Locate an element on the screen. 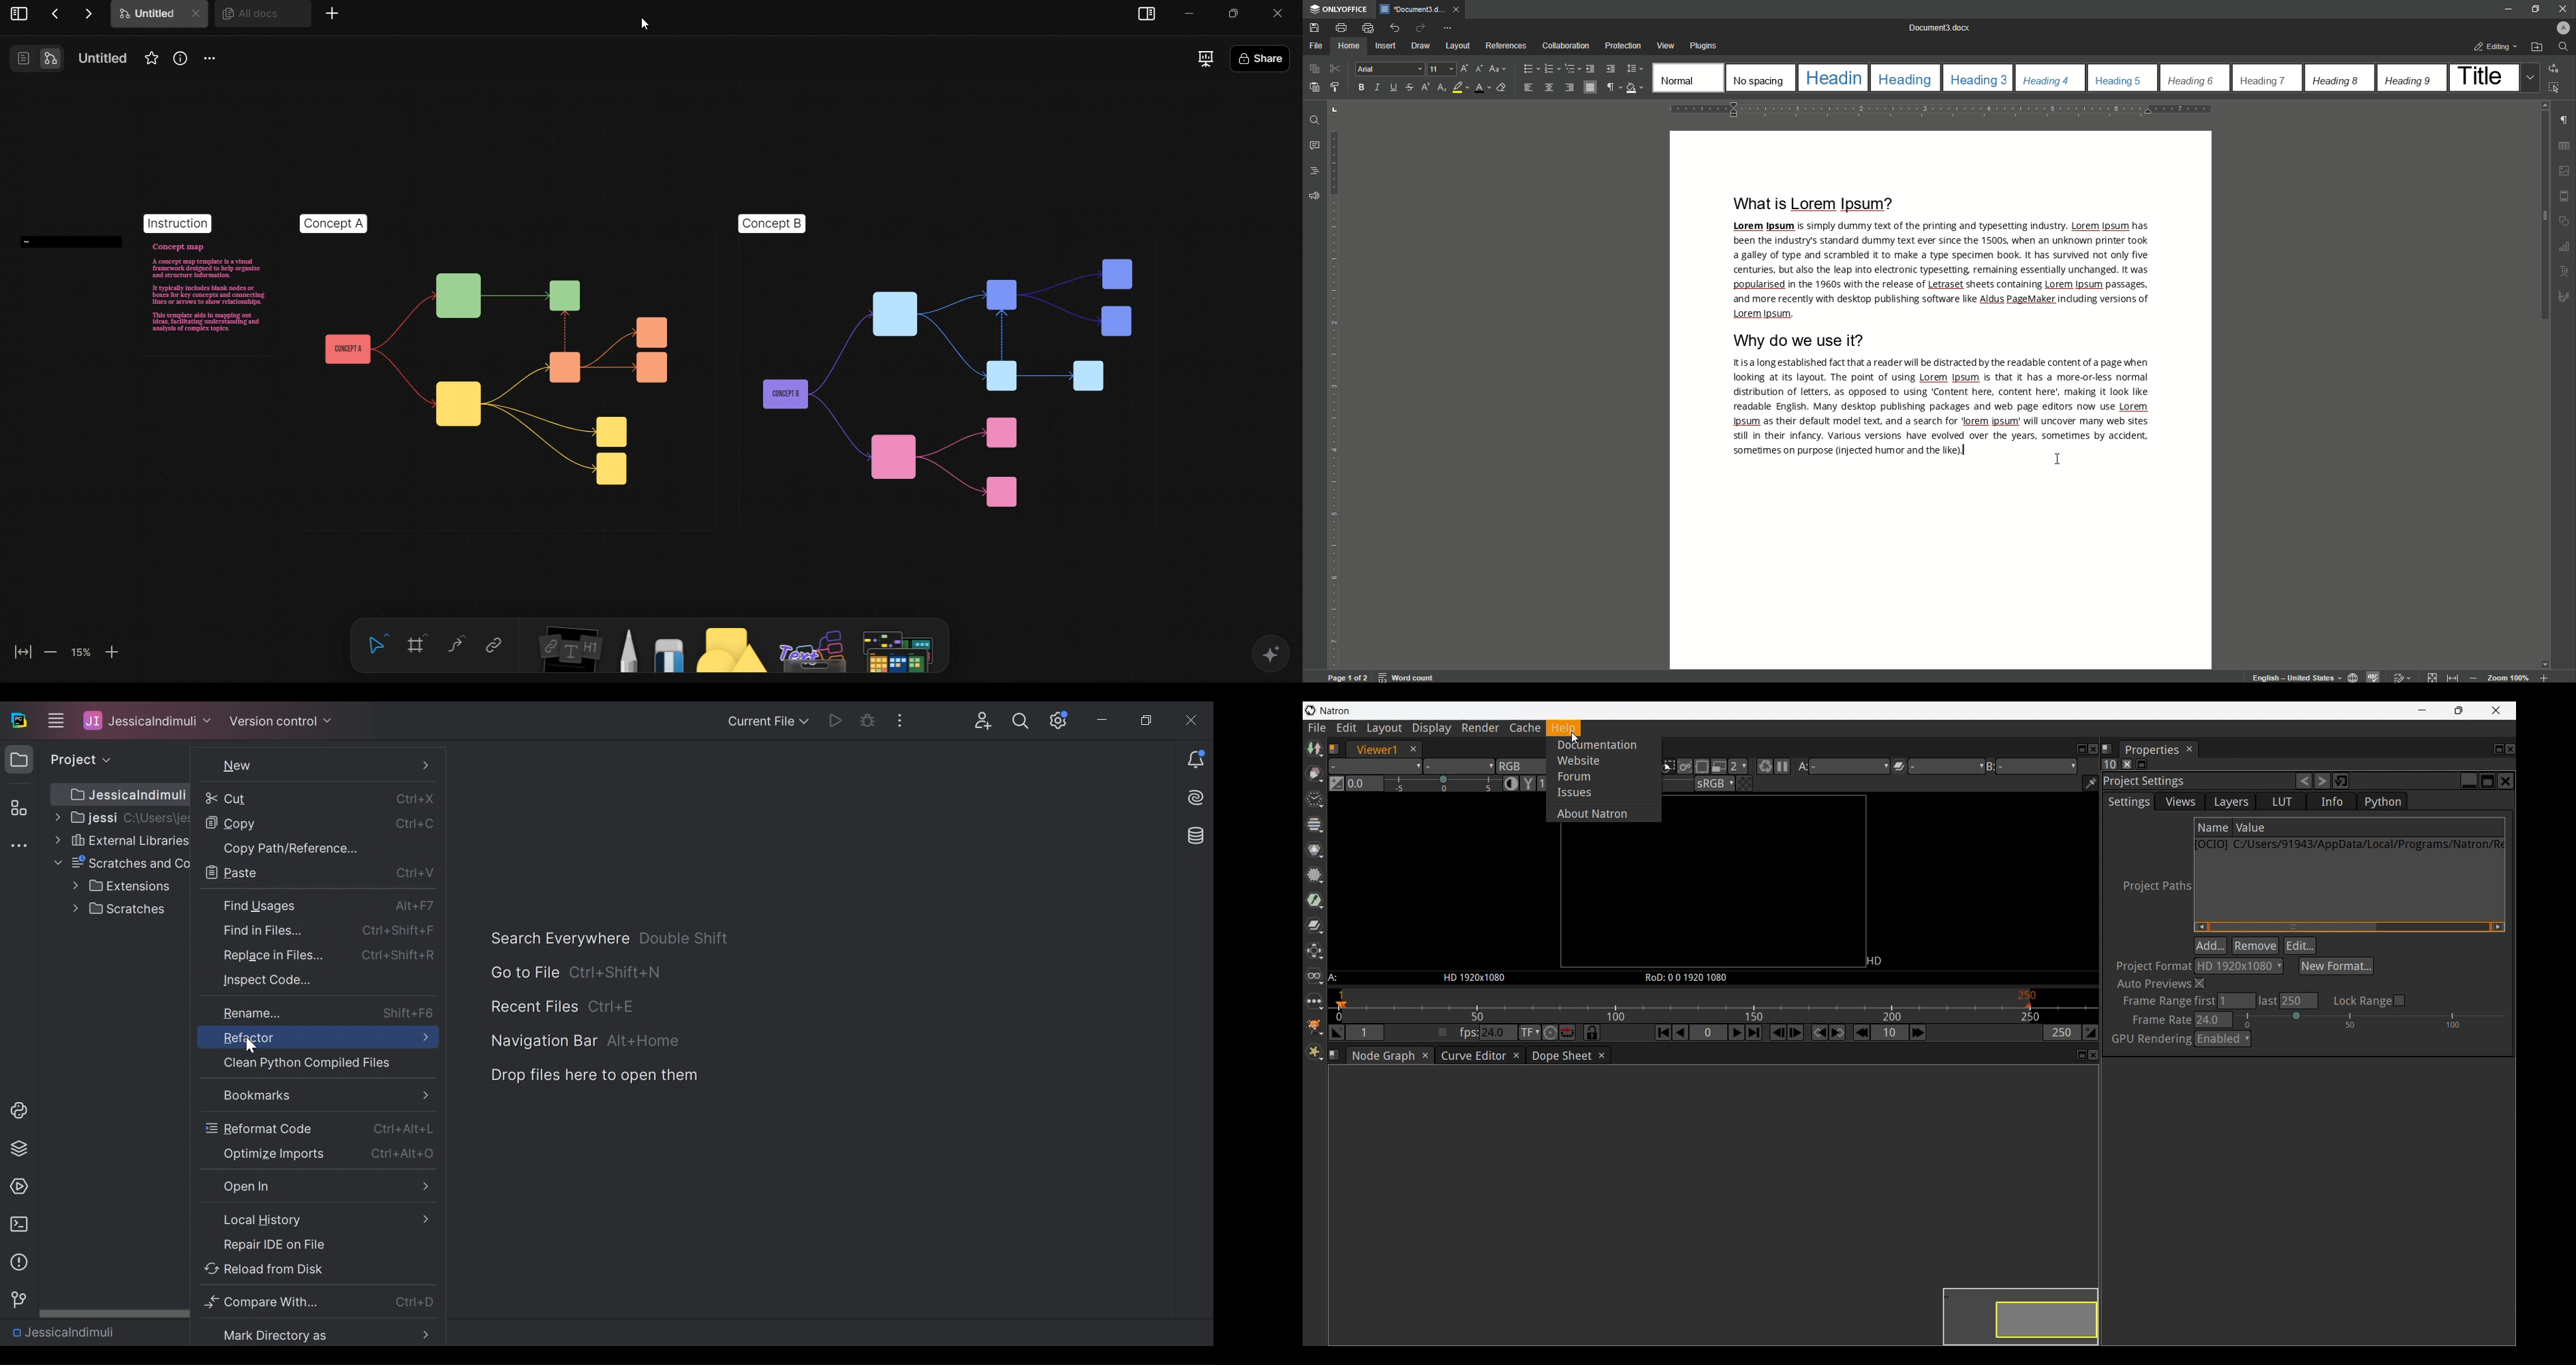 This screenshot has height=1372, width=2576. Redo is located at coordinates (1418, 29).